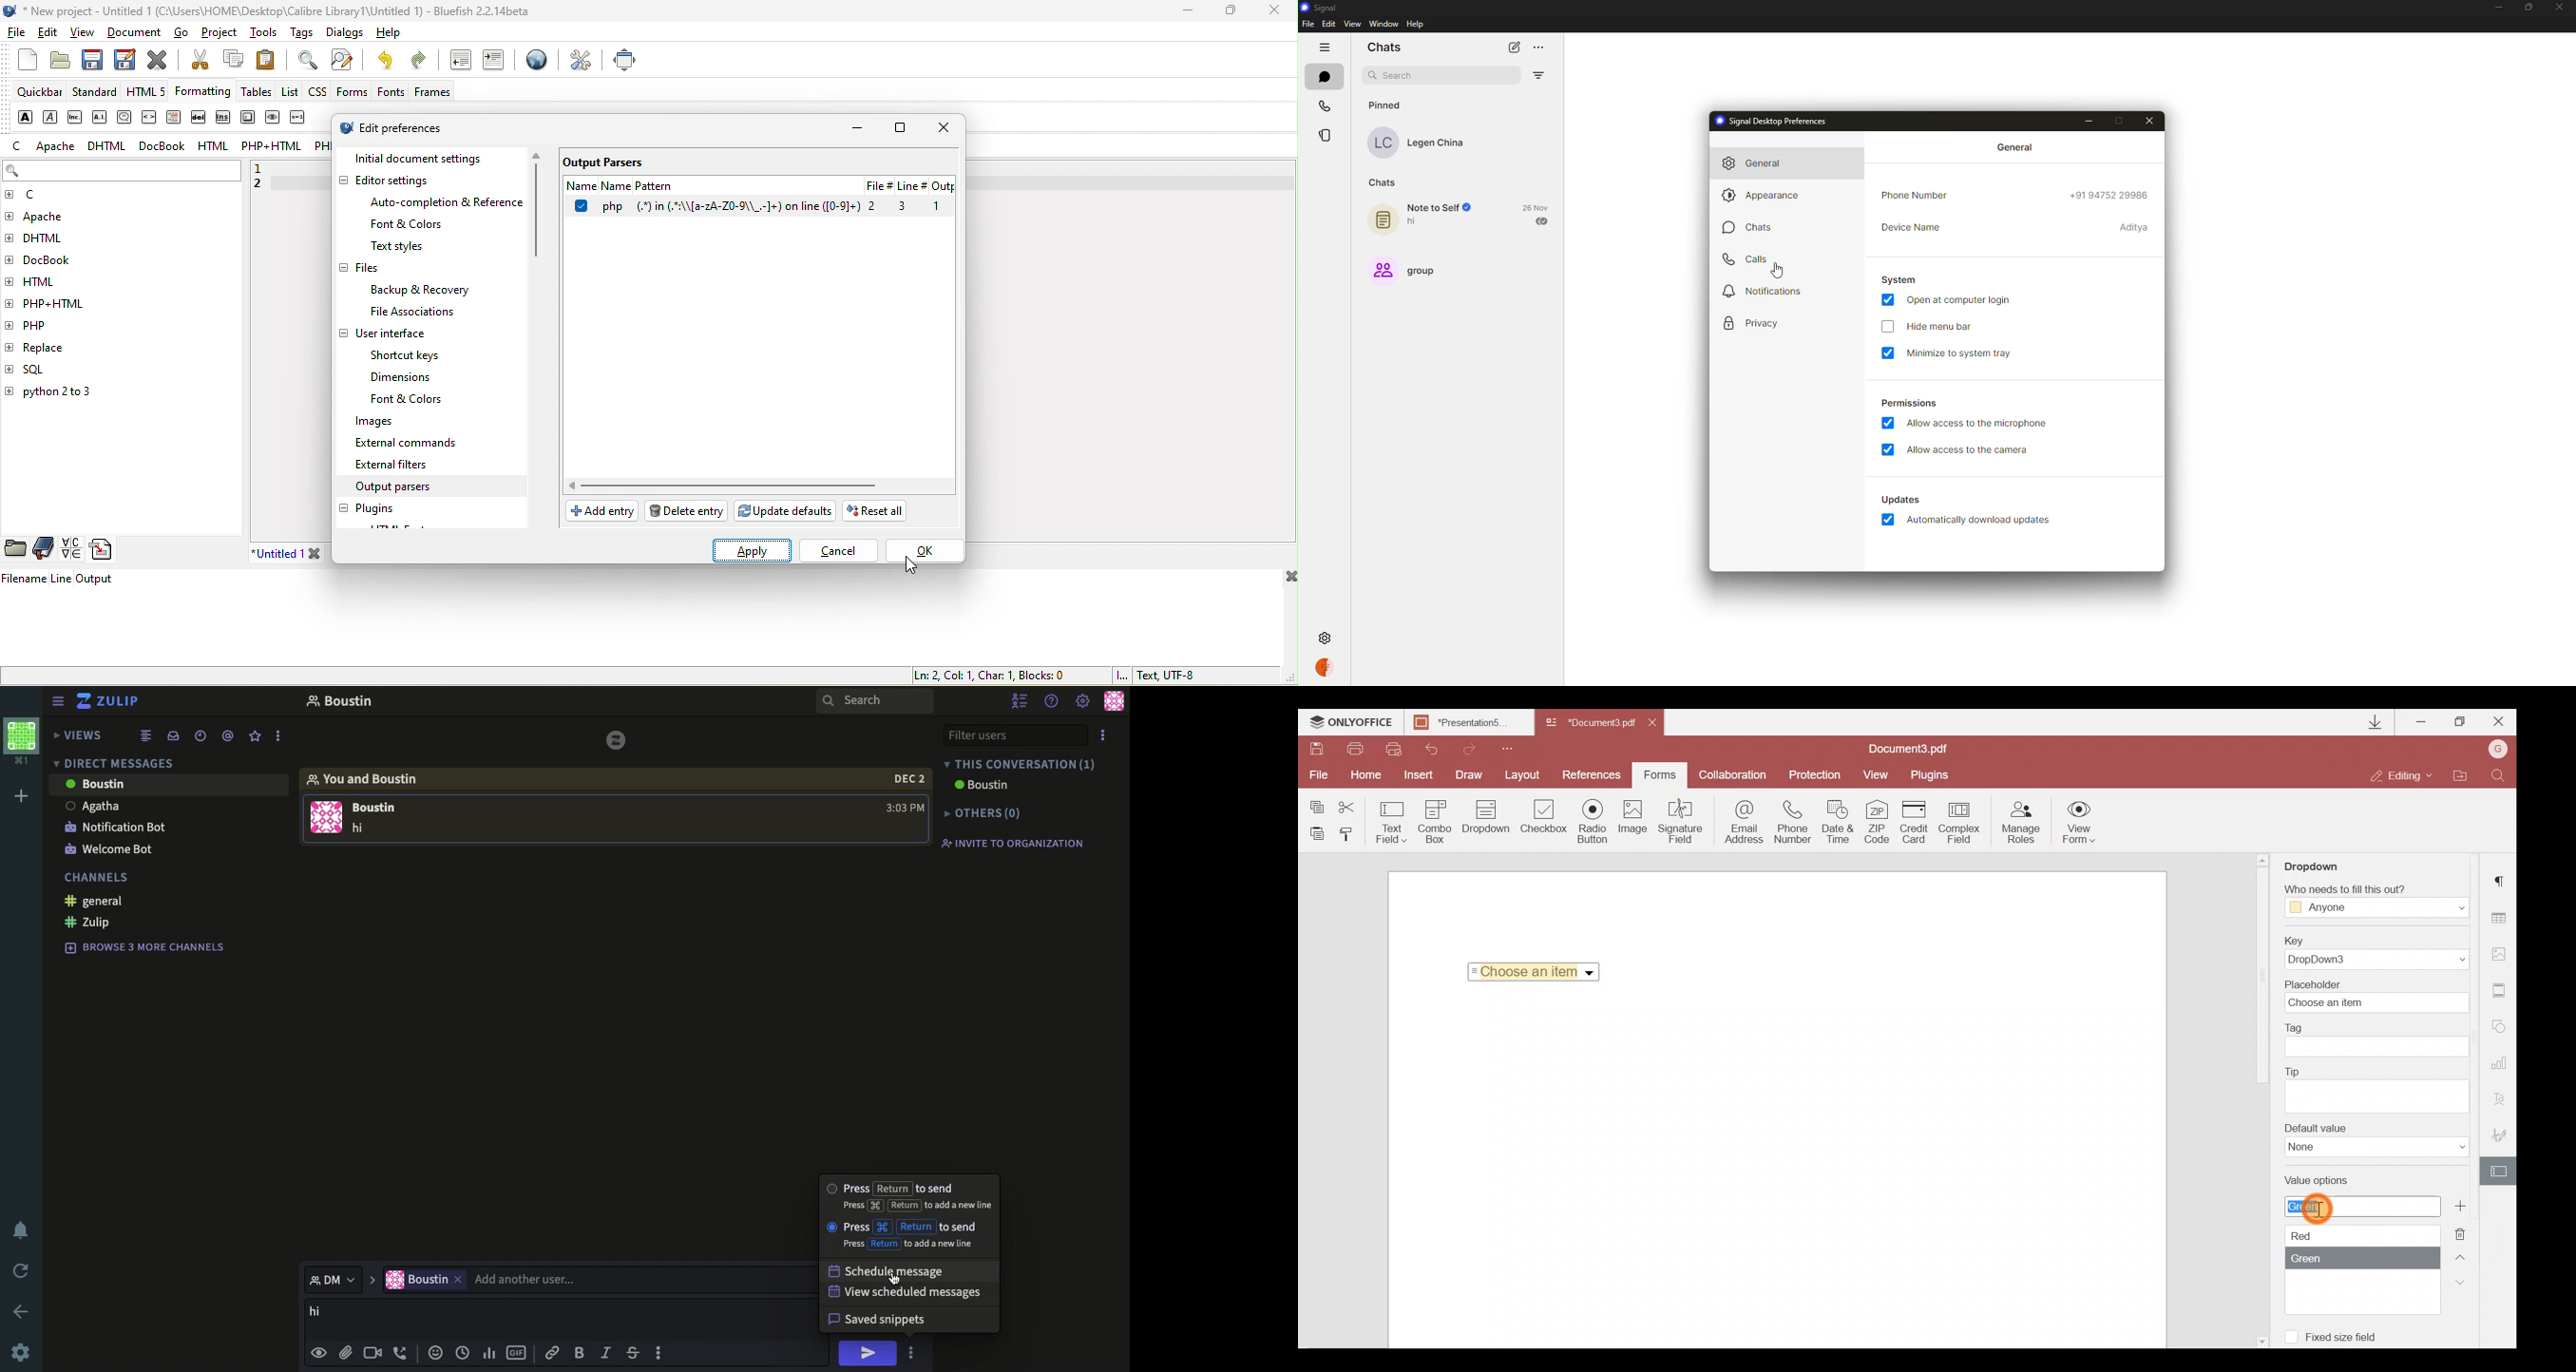 This screenshot has height=1372, width=2576. What do you see at coordinates (901, 808) in the screenshot?
I see `time 3:03 PM` at bounding box center [901, 808].